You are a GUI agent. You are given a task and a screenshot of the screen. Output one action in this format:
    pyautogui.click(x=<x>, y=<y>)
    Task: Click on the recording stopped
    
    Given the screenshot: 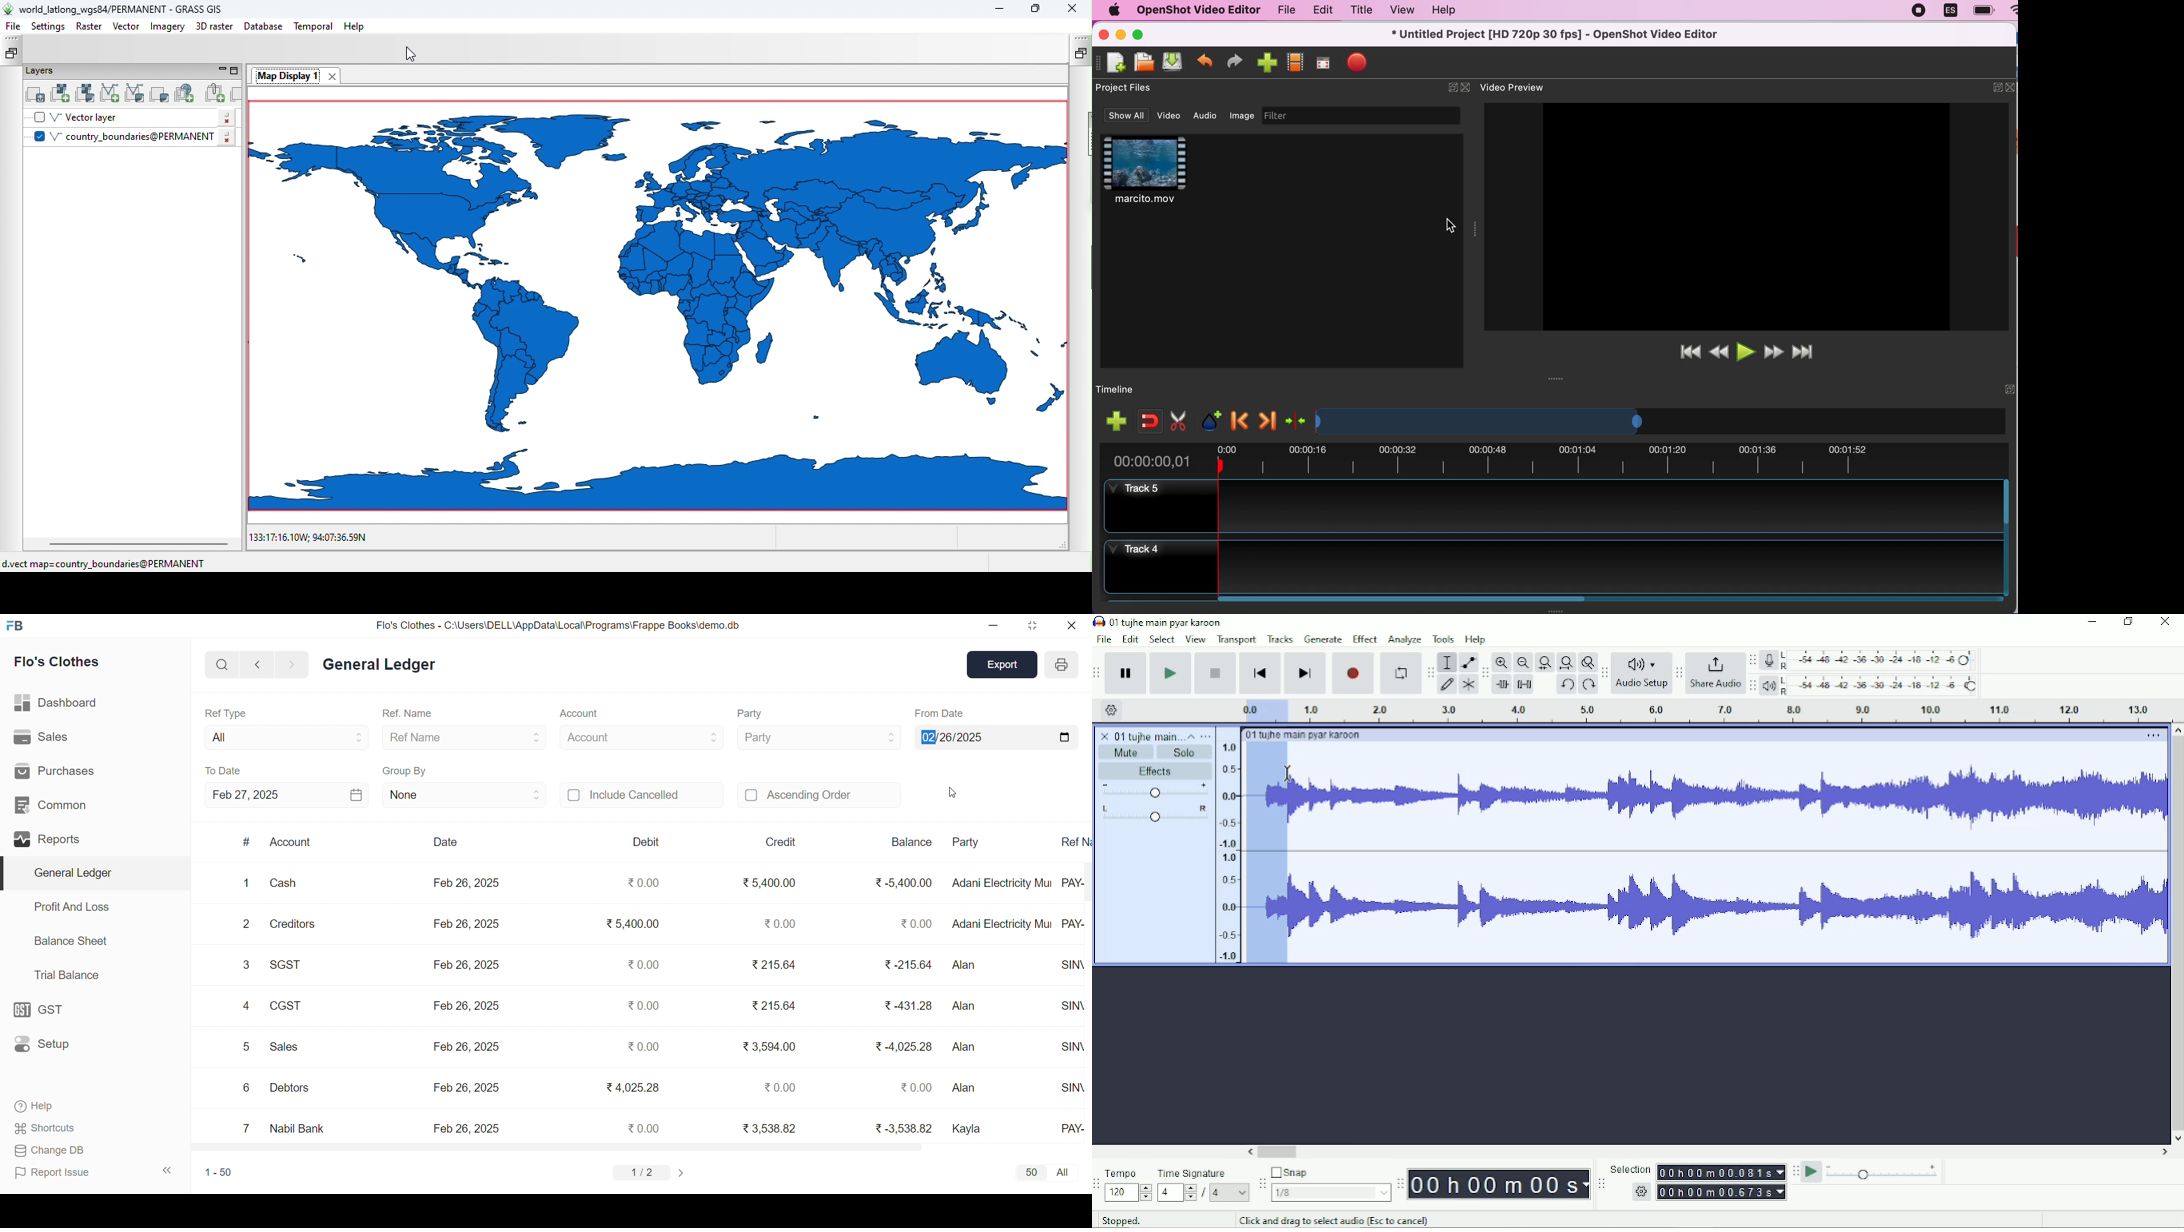 What is the action you would take?
    pyautogui.click(x=1919, y=10)
    